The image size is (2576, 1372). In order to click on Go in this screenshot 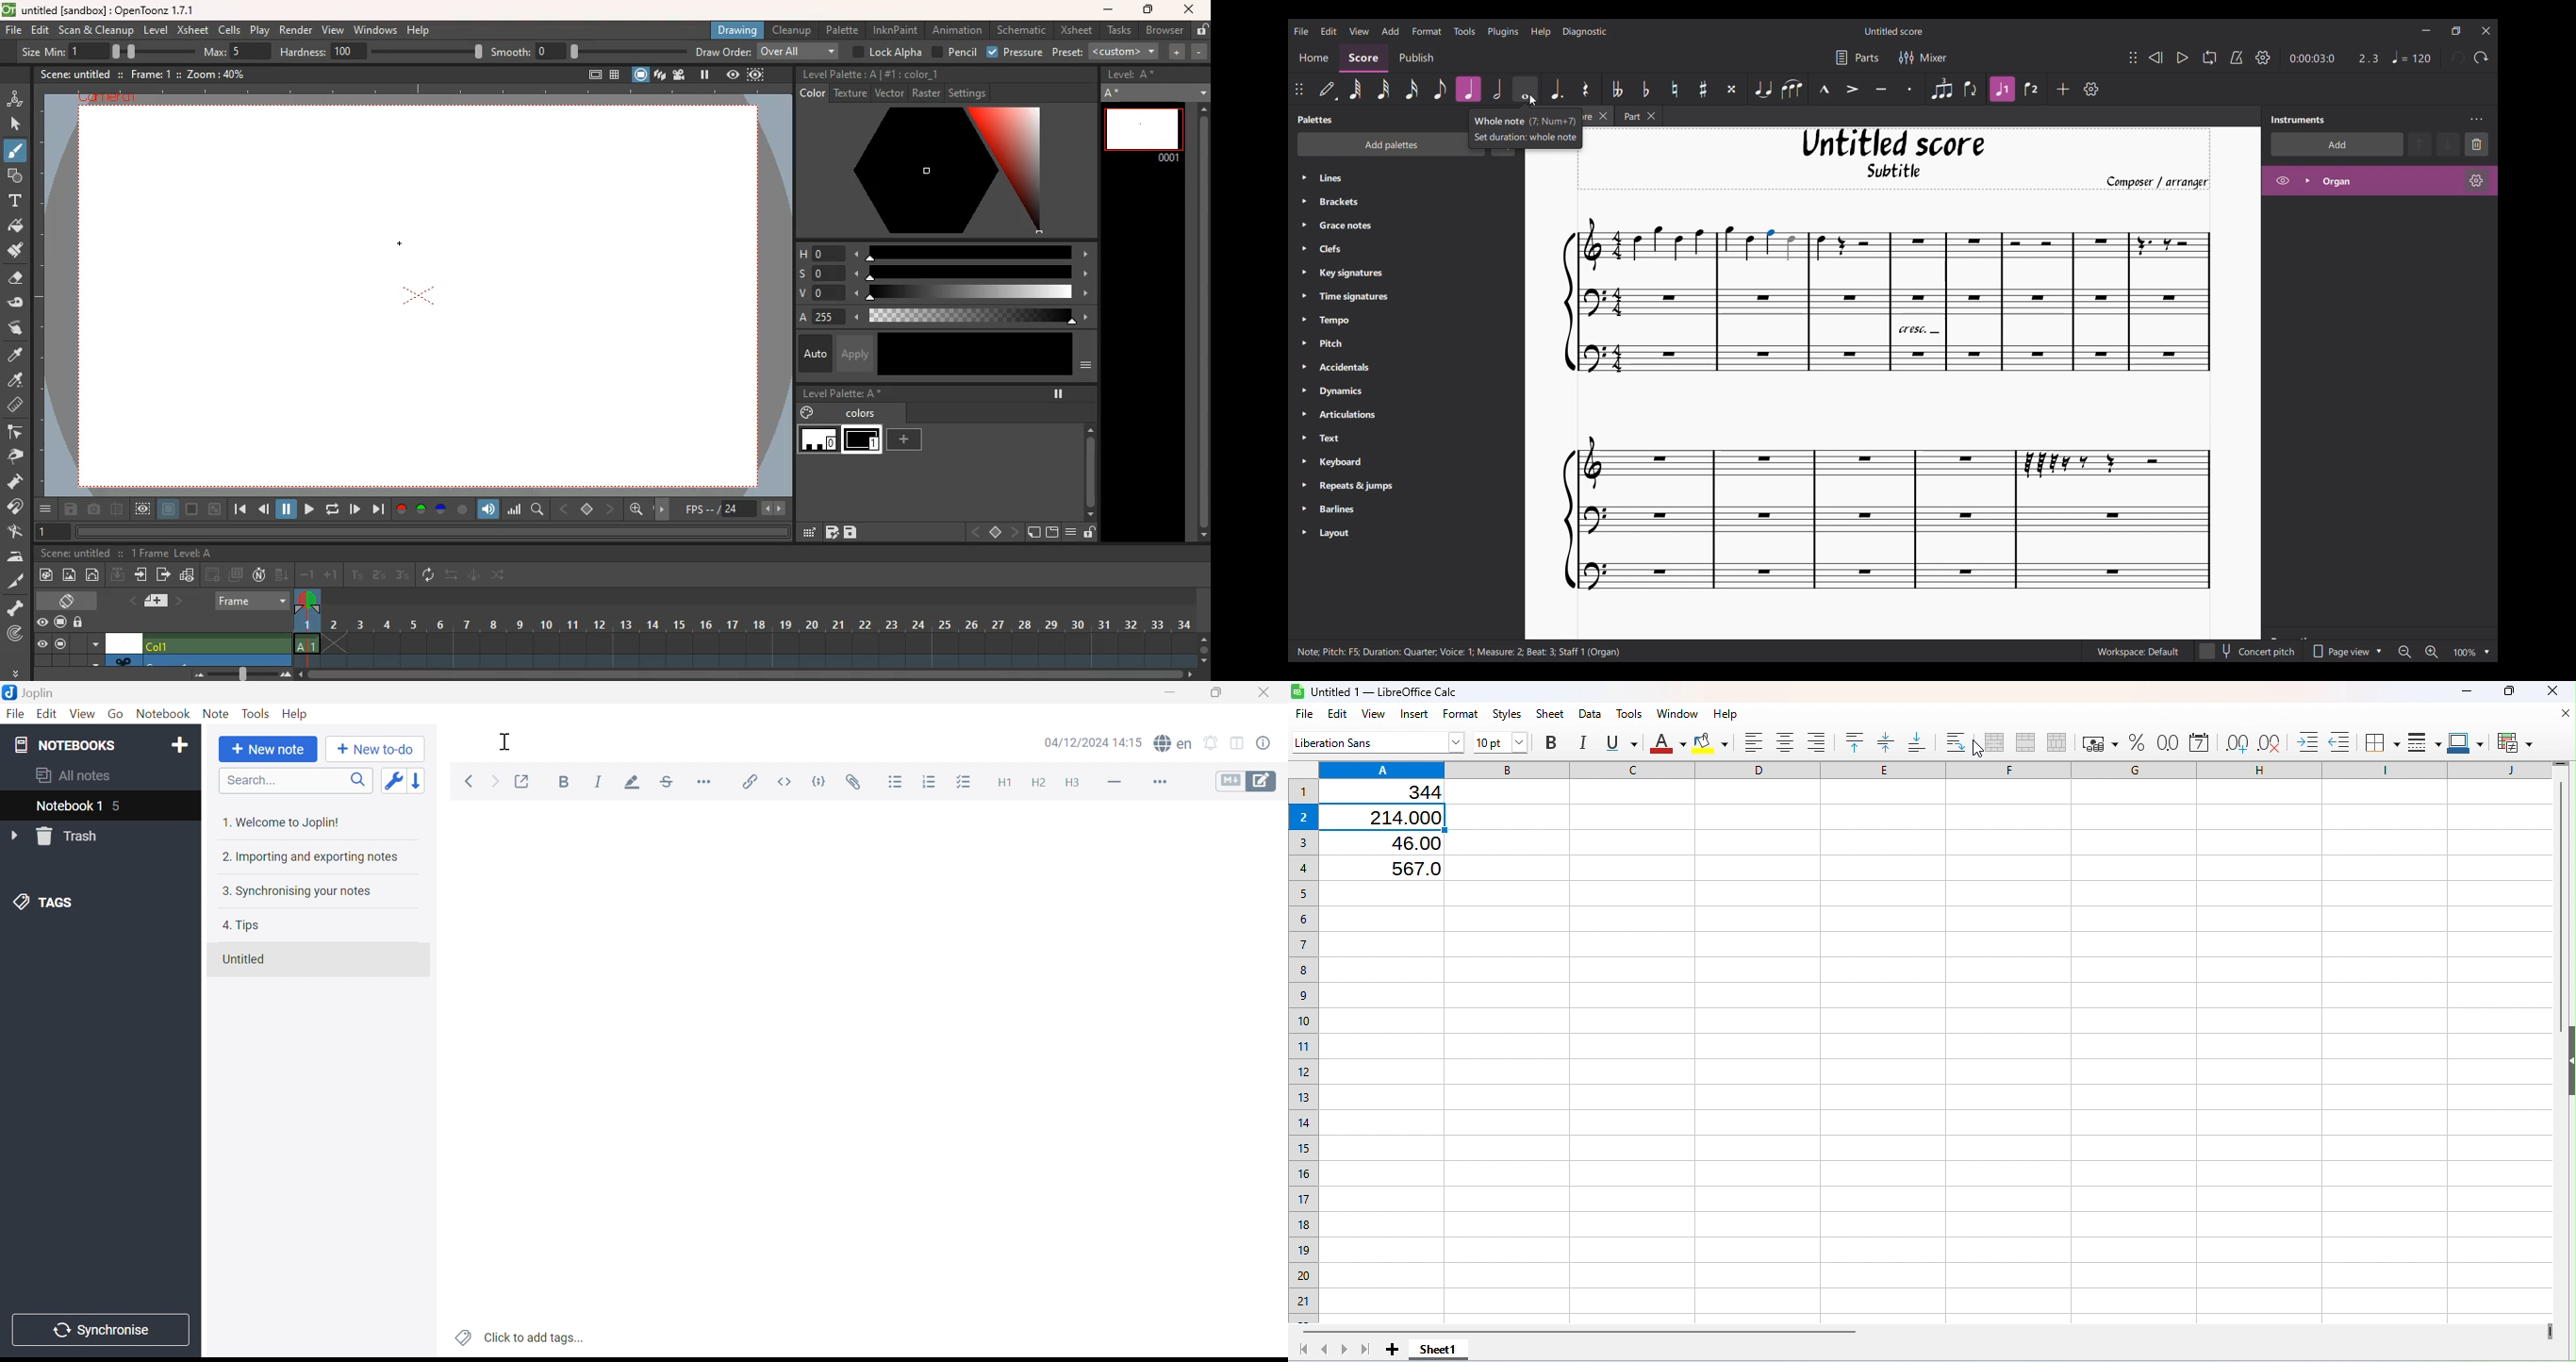, I will do `click(115, 715)`.